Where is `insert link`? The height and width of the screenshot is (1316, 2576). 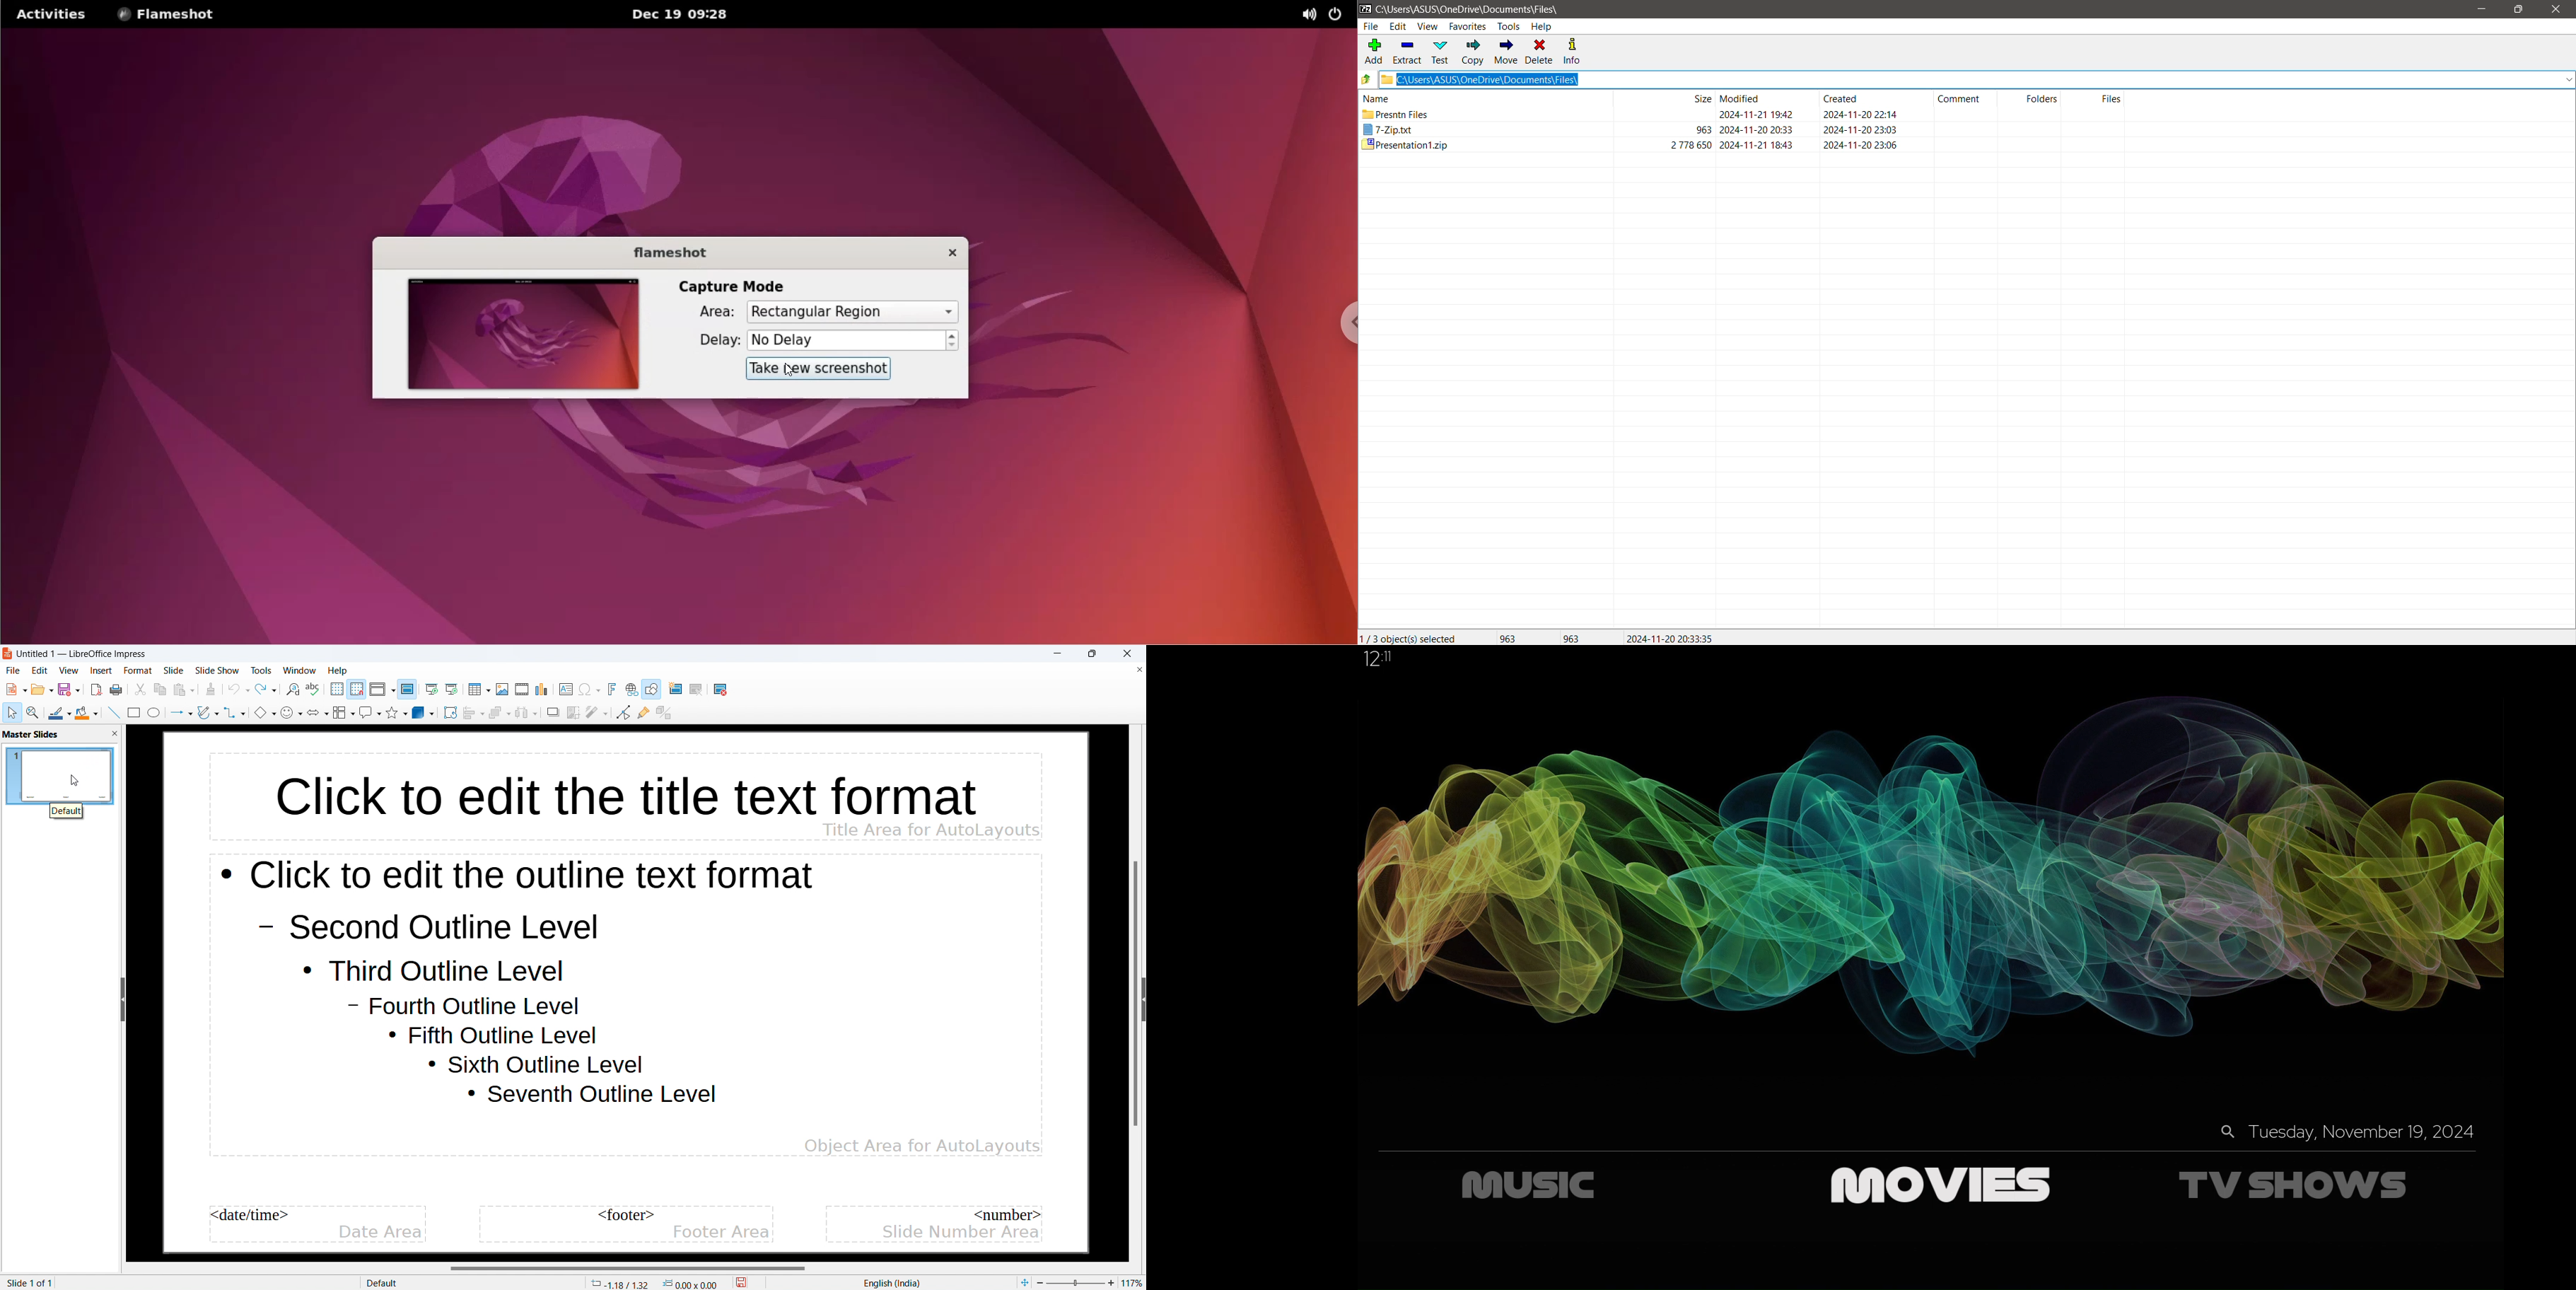 insert link is located at coordinates (632, 690).